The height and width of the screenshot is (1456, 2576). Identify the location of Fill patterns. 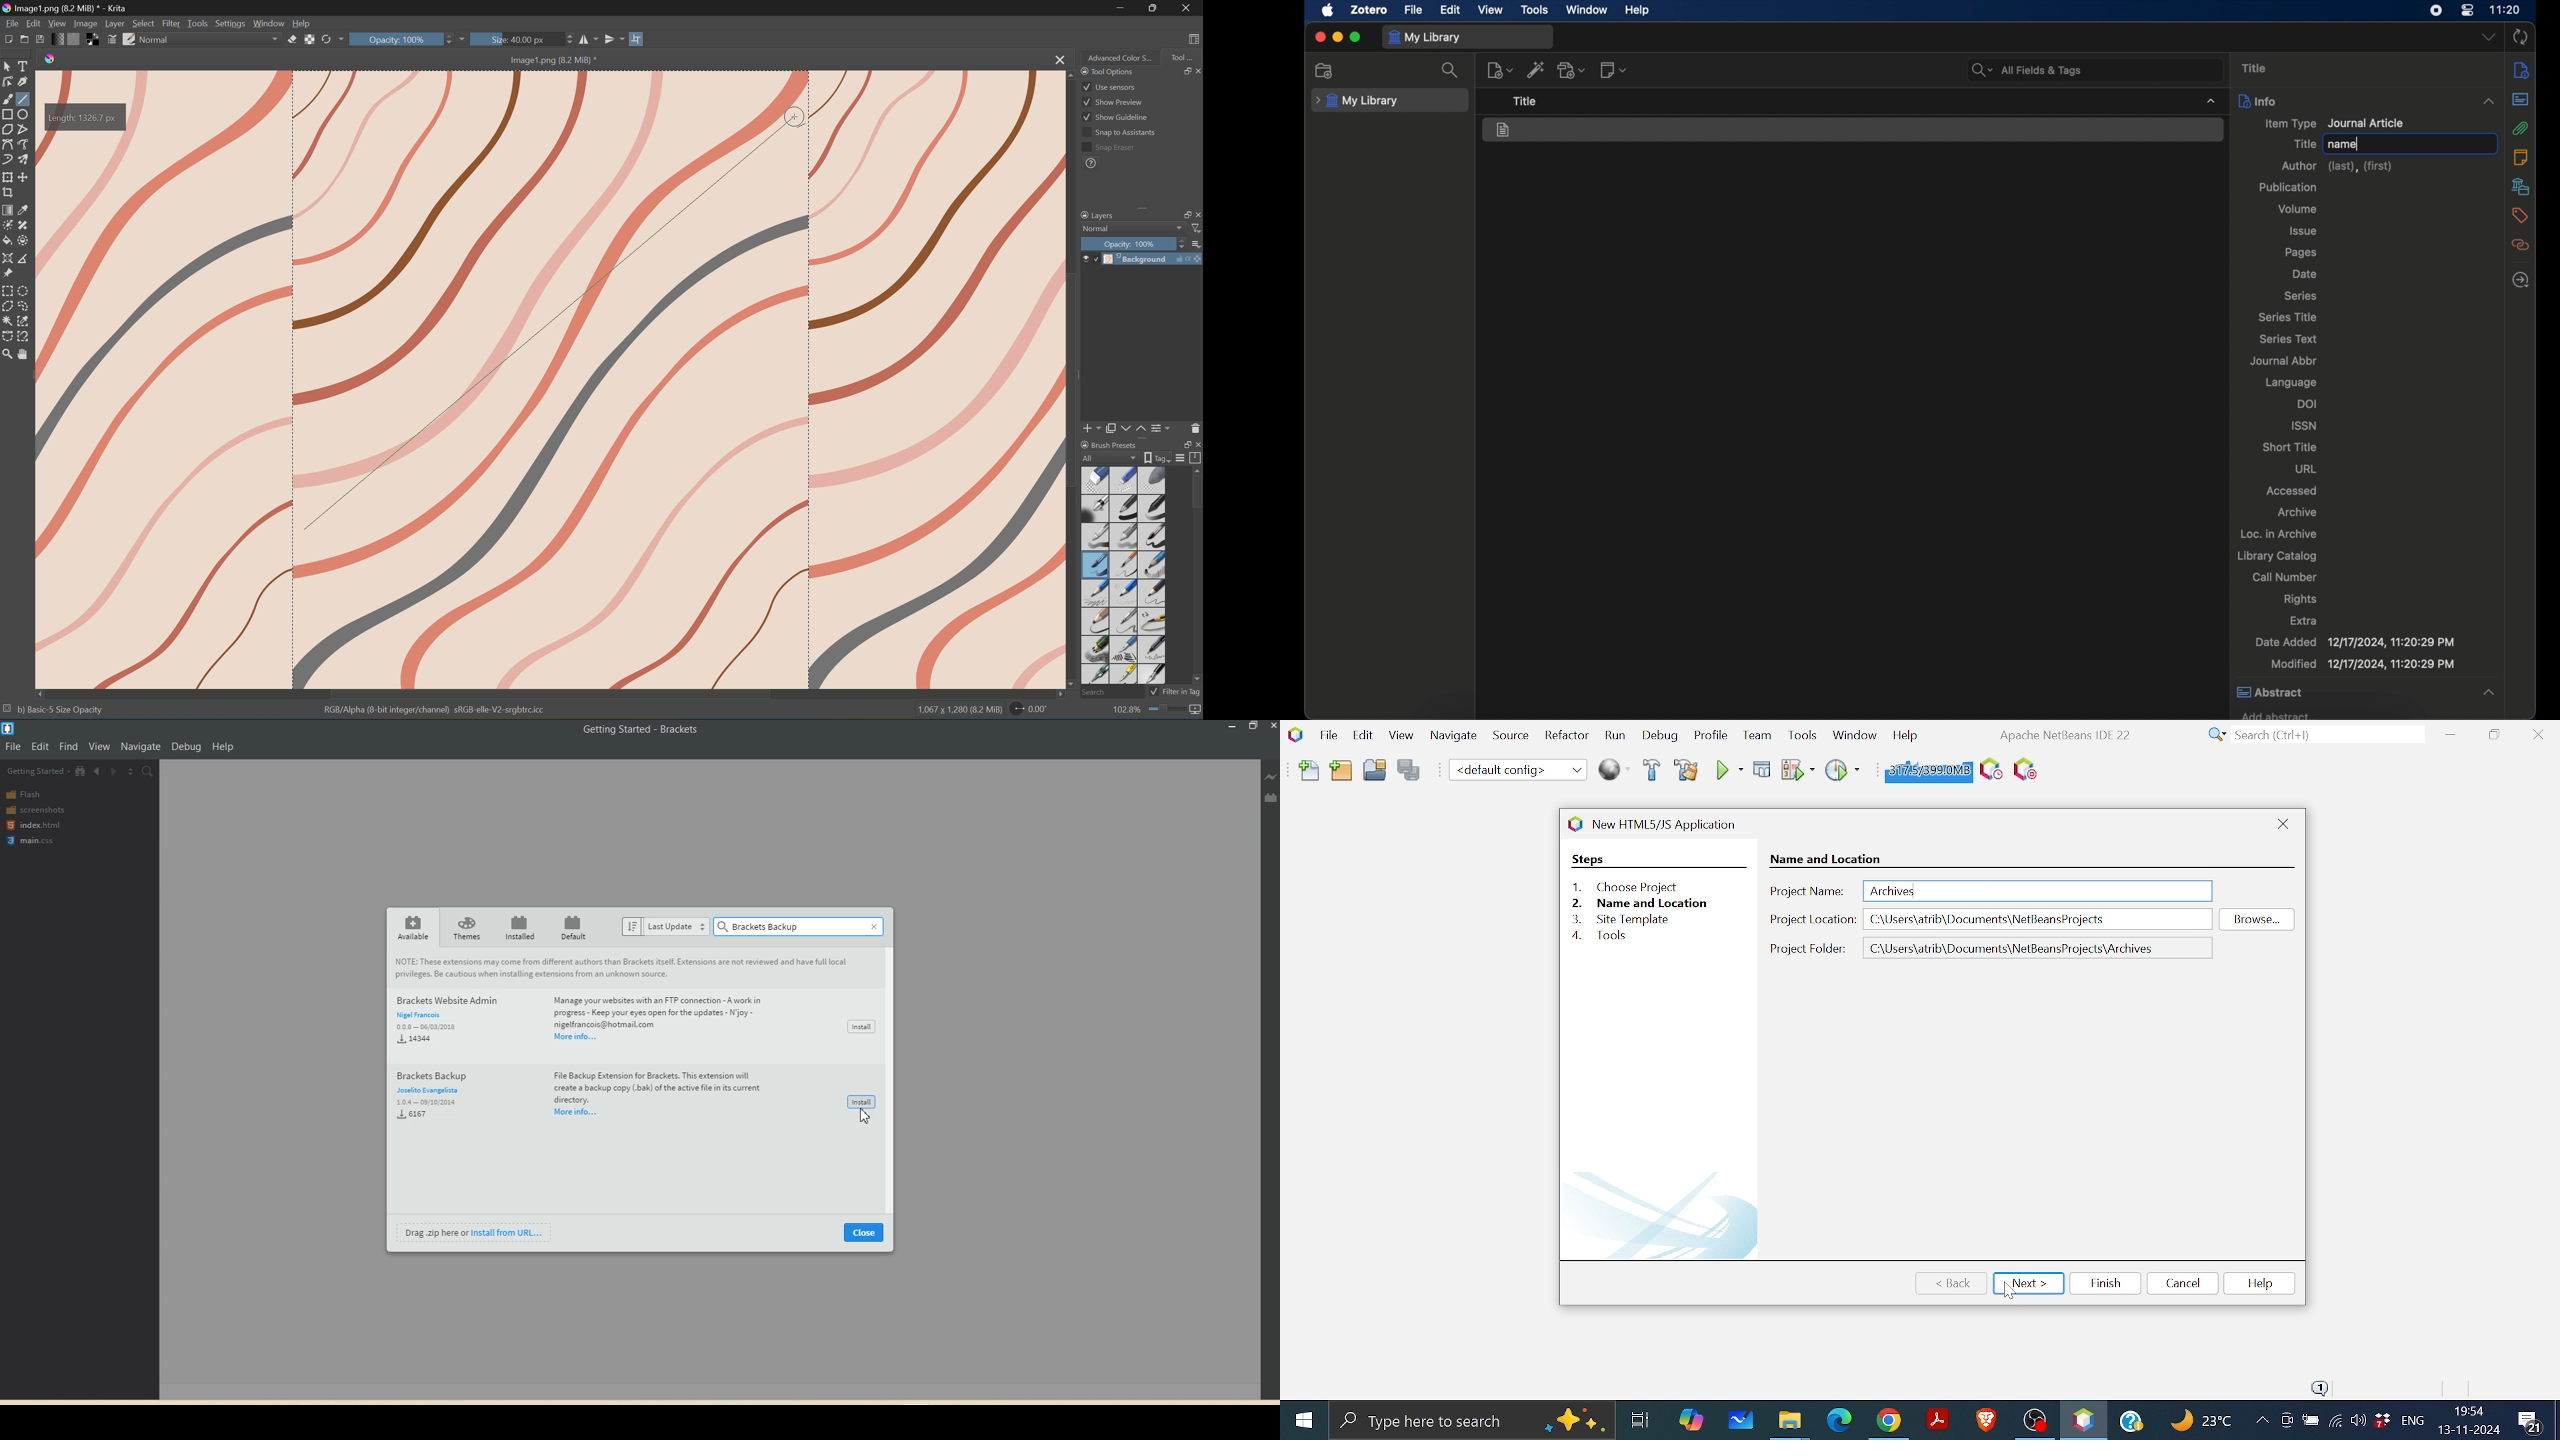
(76, 40).